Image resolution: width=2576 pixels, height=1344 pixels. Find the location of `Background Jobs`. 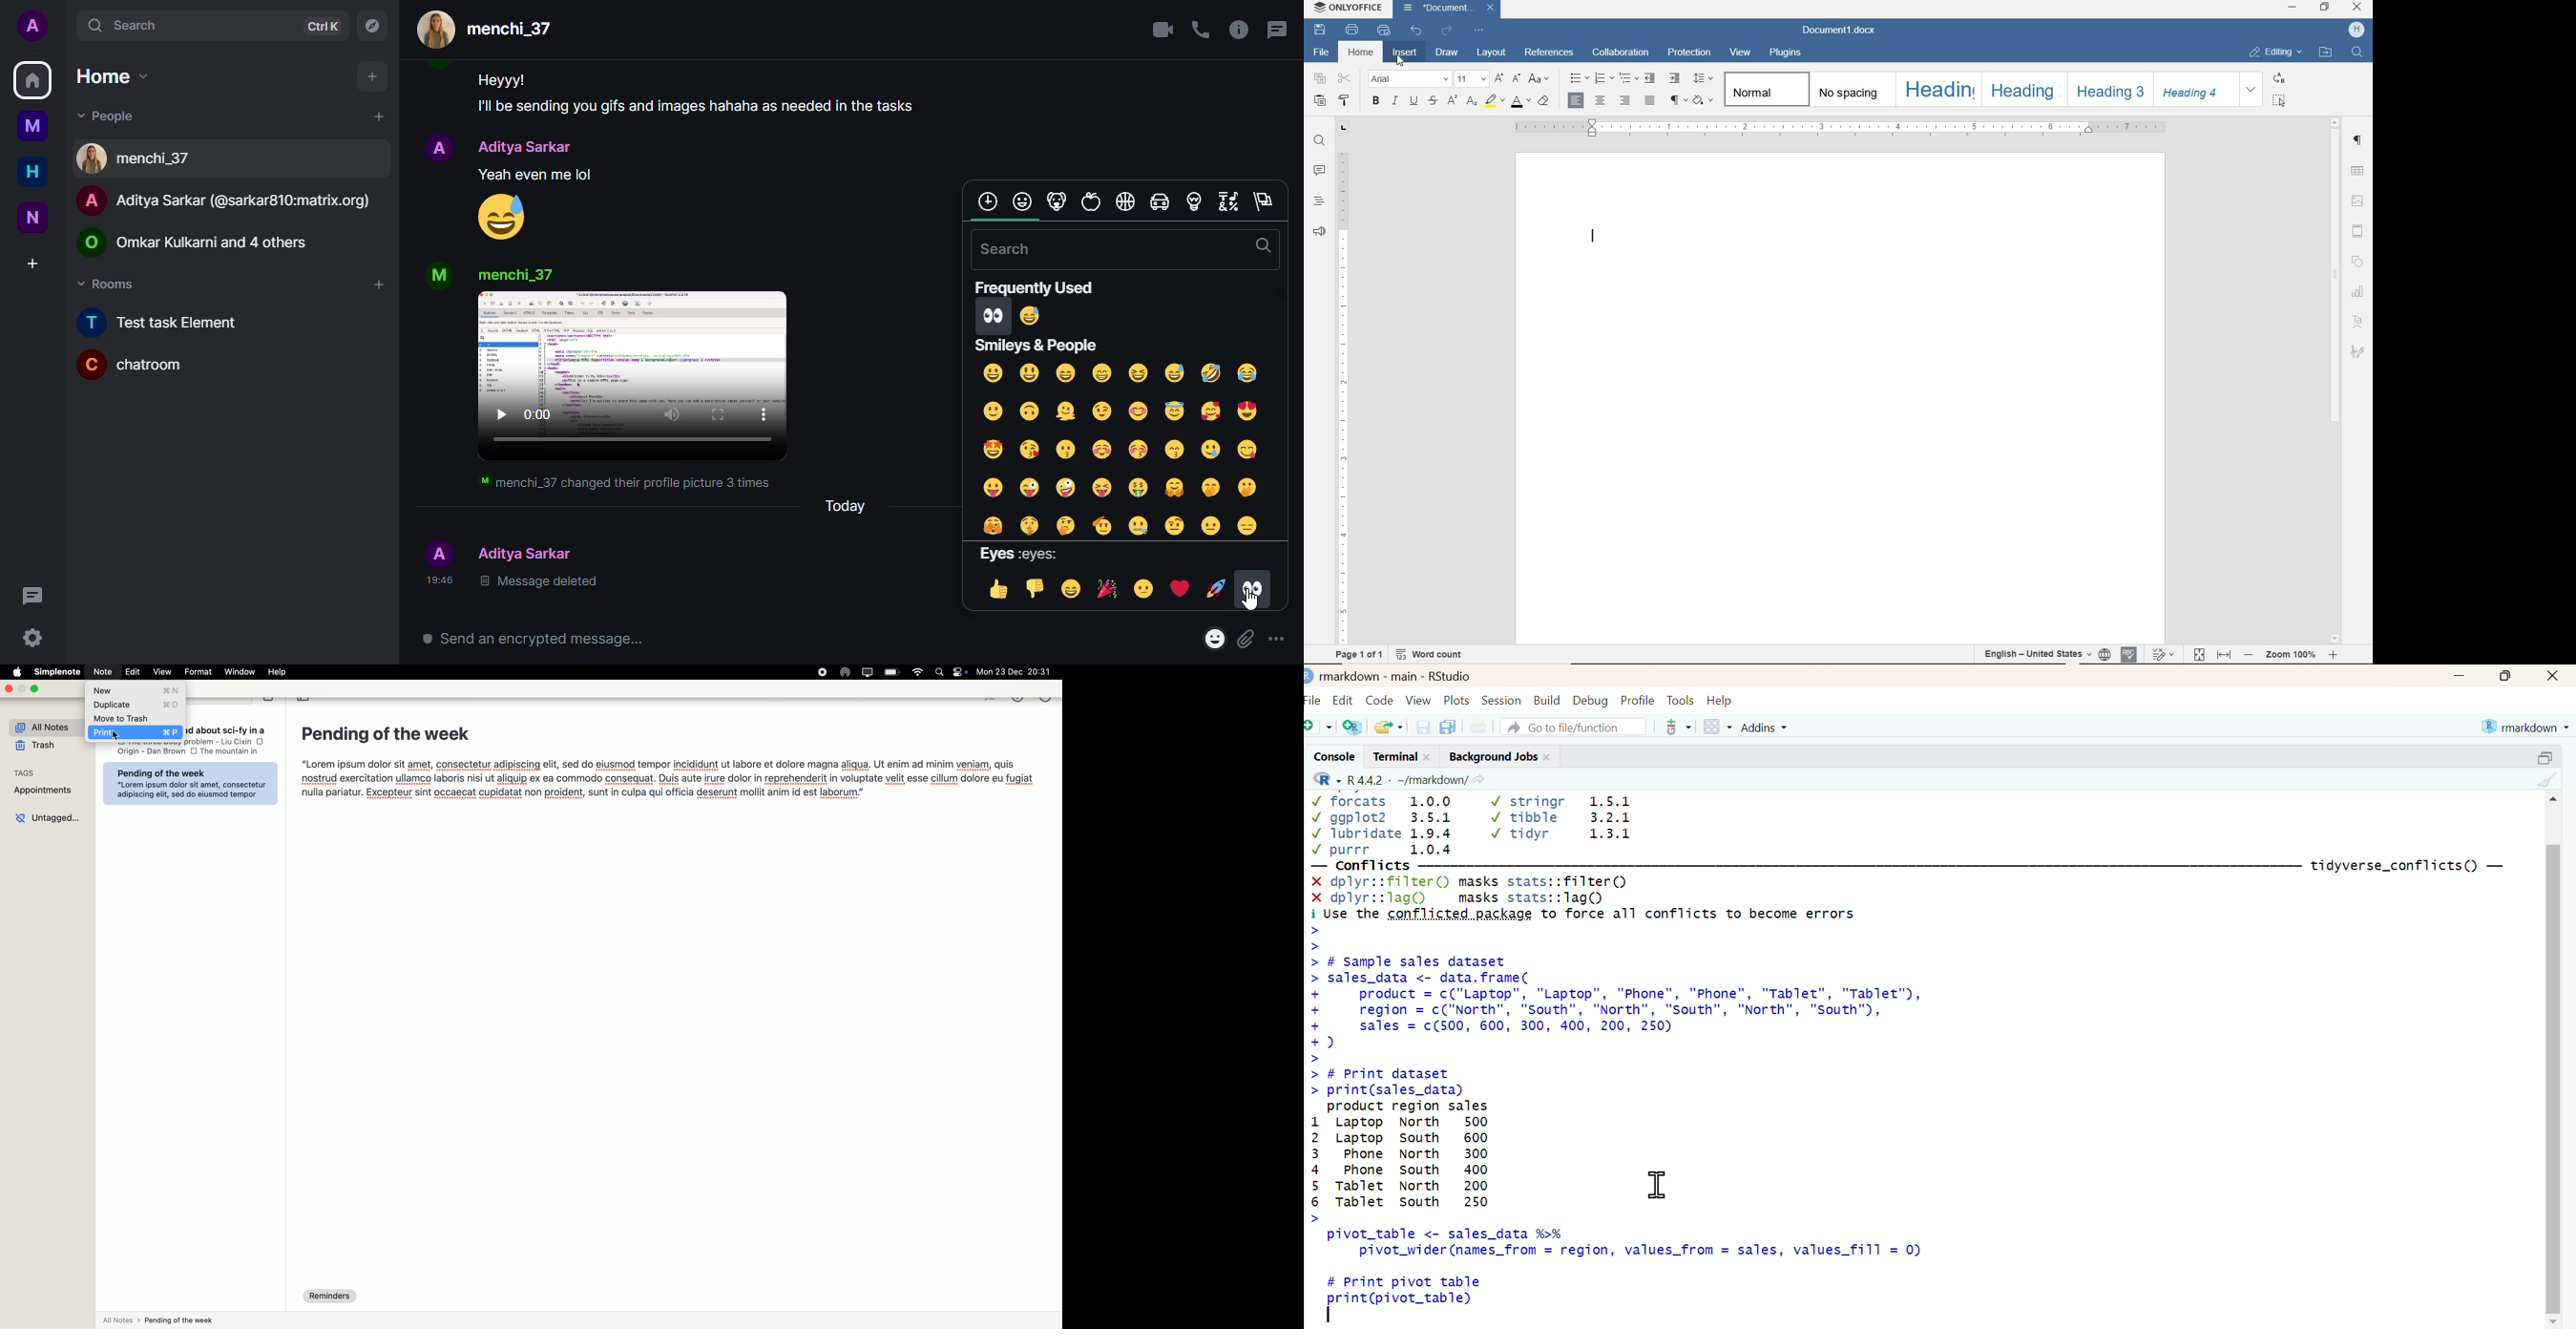

Background Jobs is located at coordinates (1491, 755).